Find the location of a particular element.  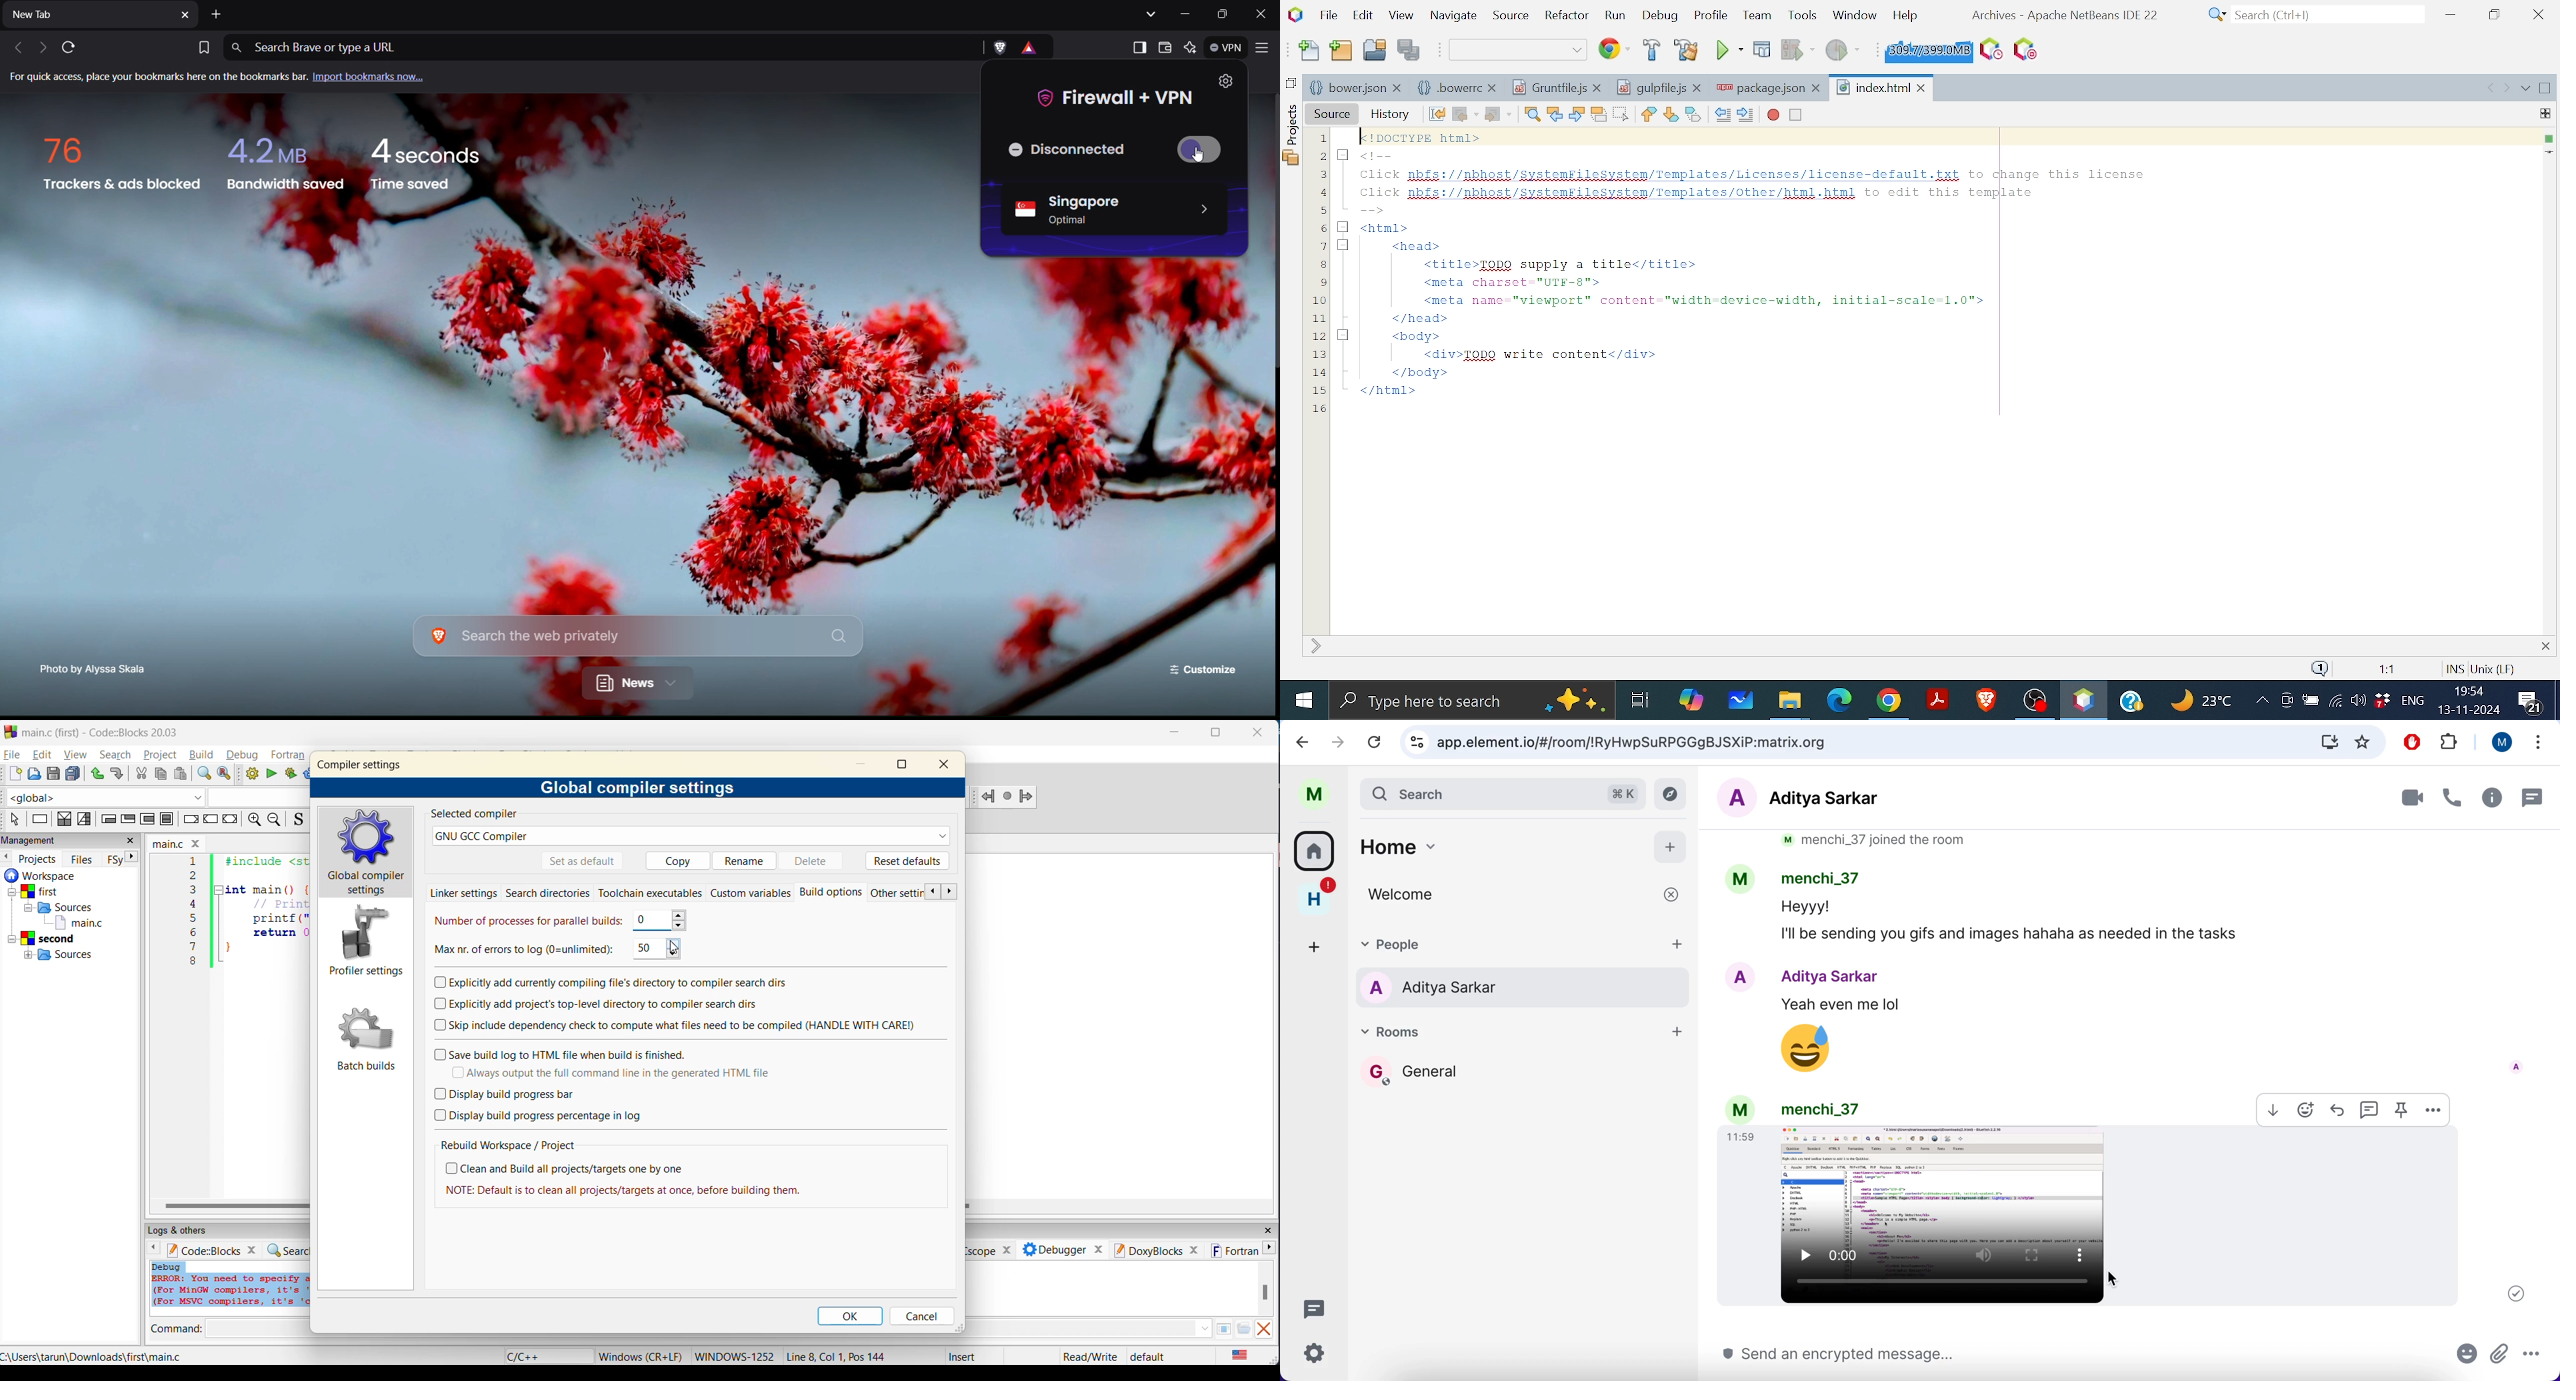

general is located at coordinates (1434, 1076).